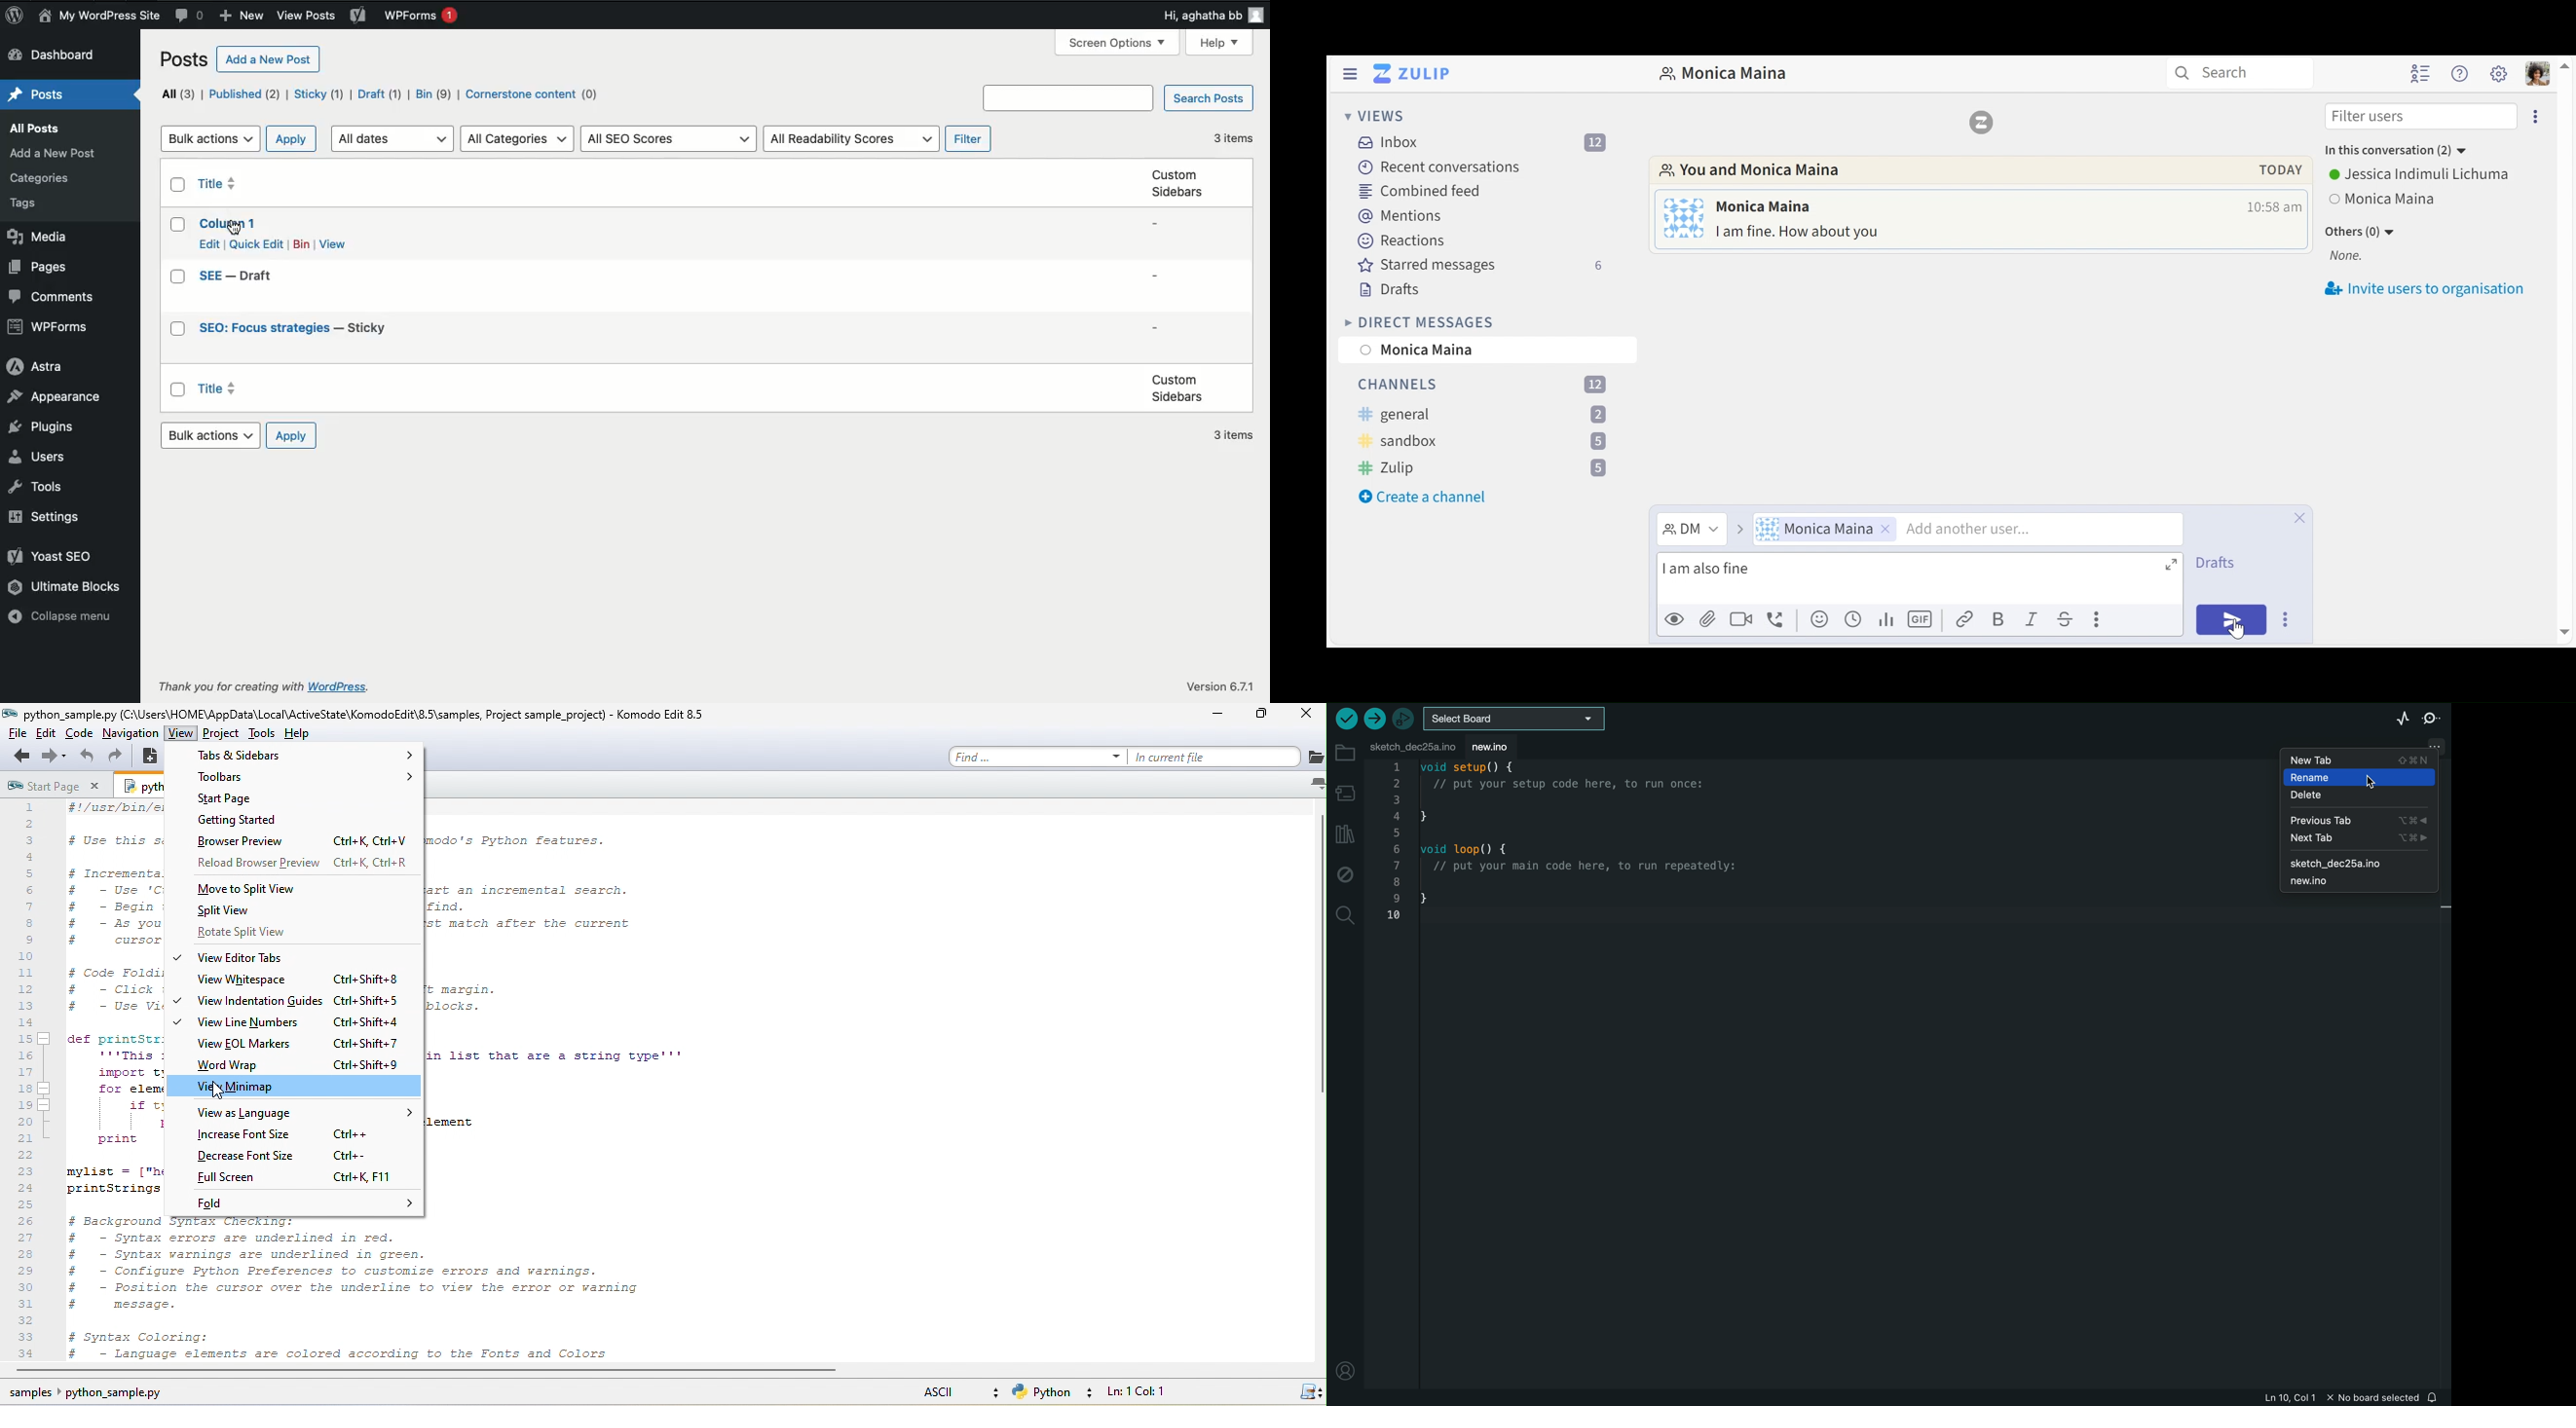  Describe the element at coordinates (2427, 230) in the screenshot. I see `Invite users to oragnisation` at that location.